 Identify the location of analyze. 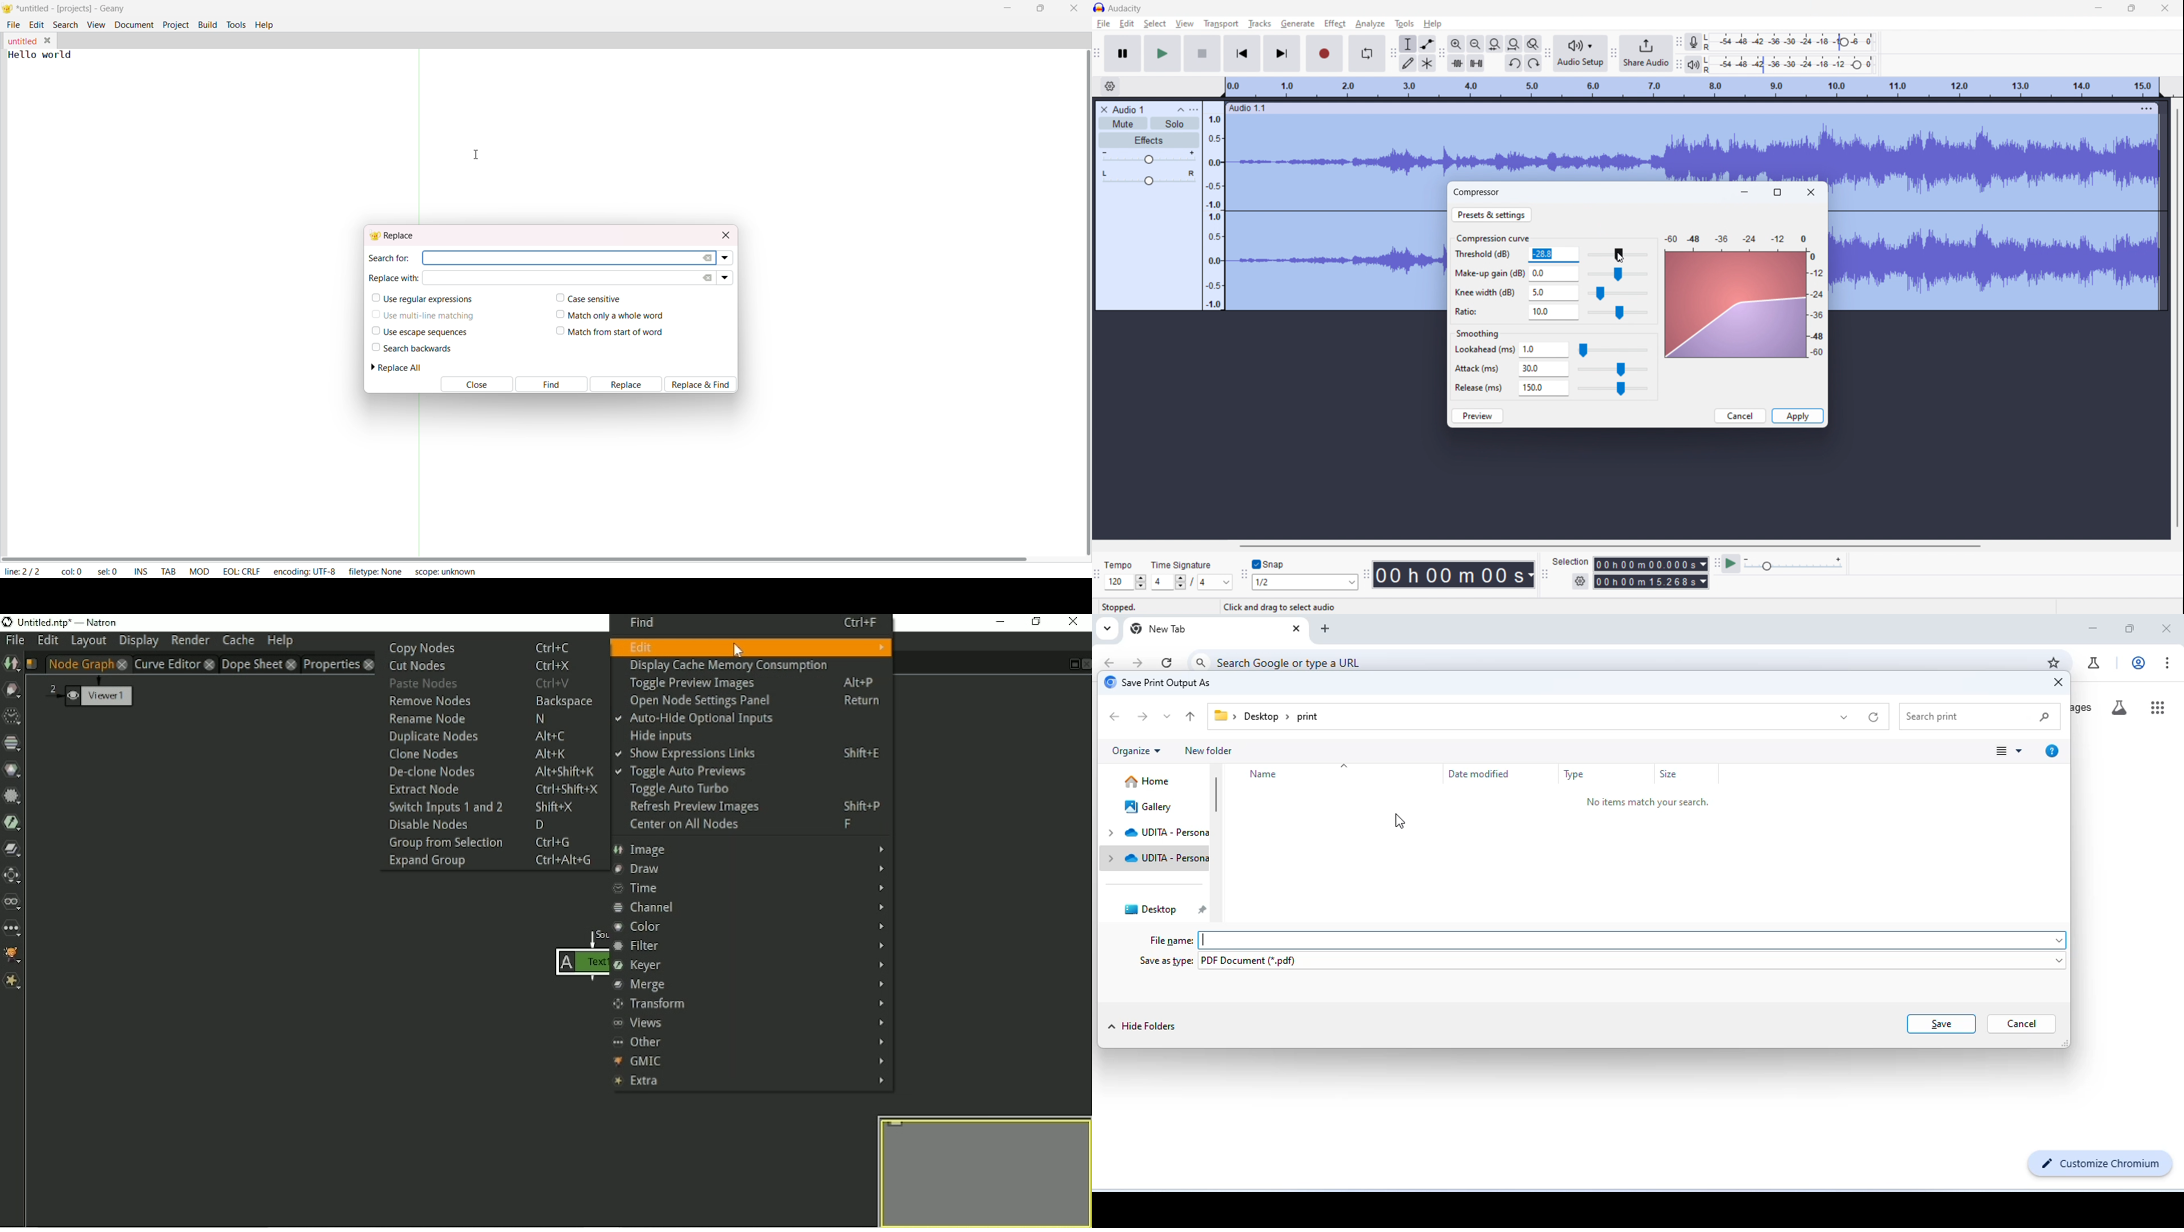
(1369, 24).